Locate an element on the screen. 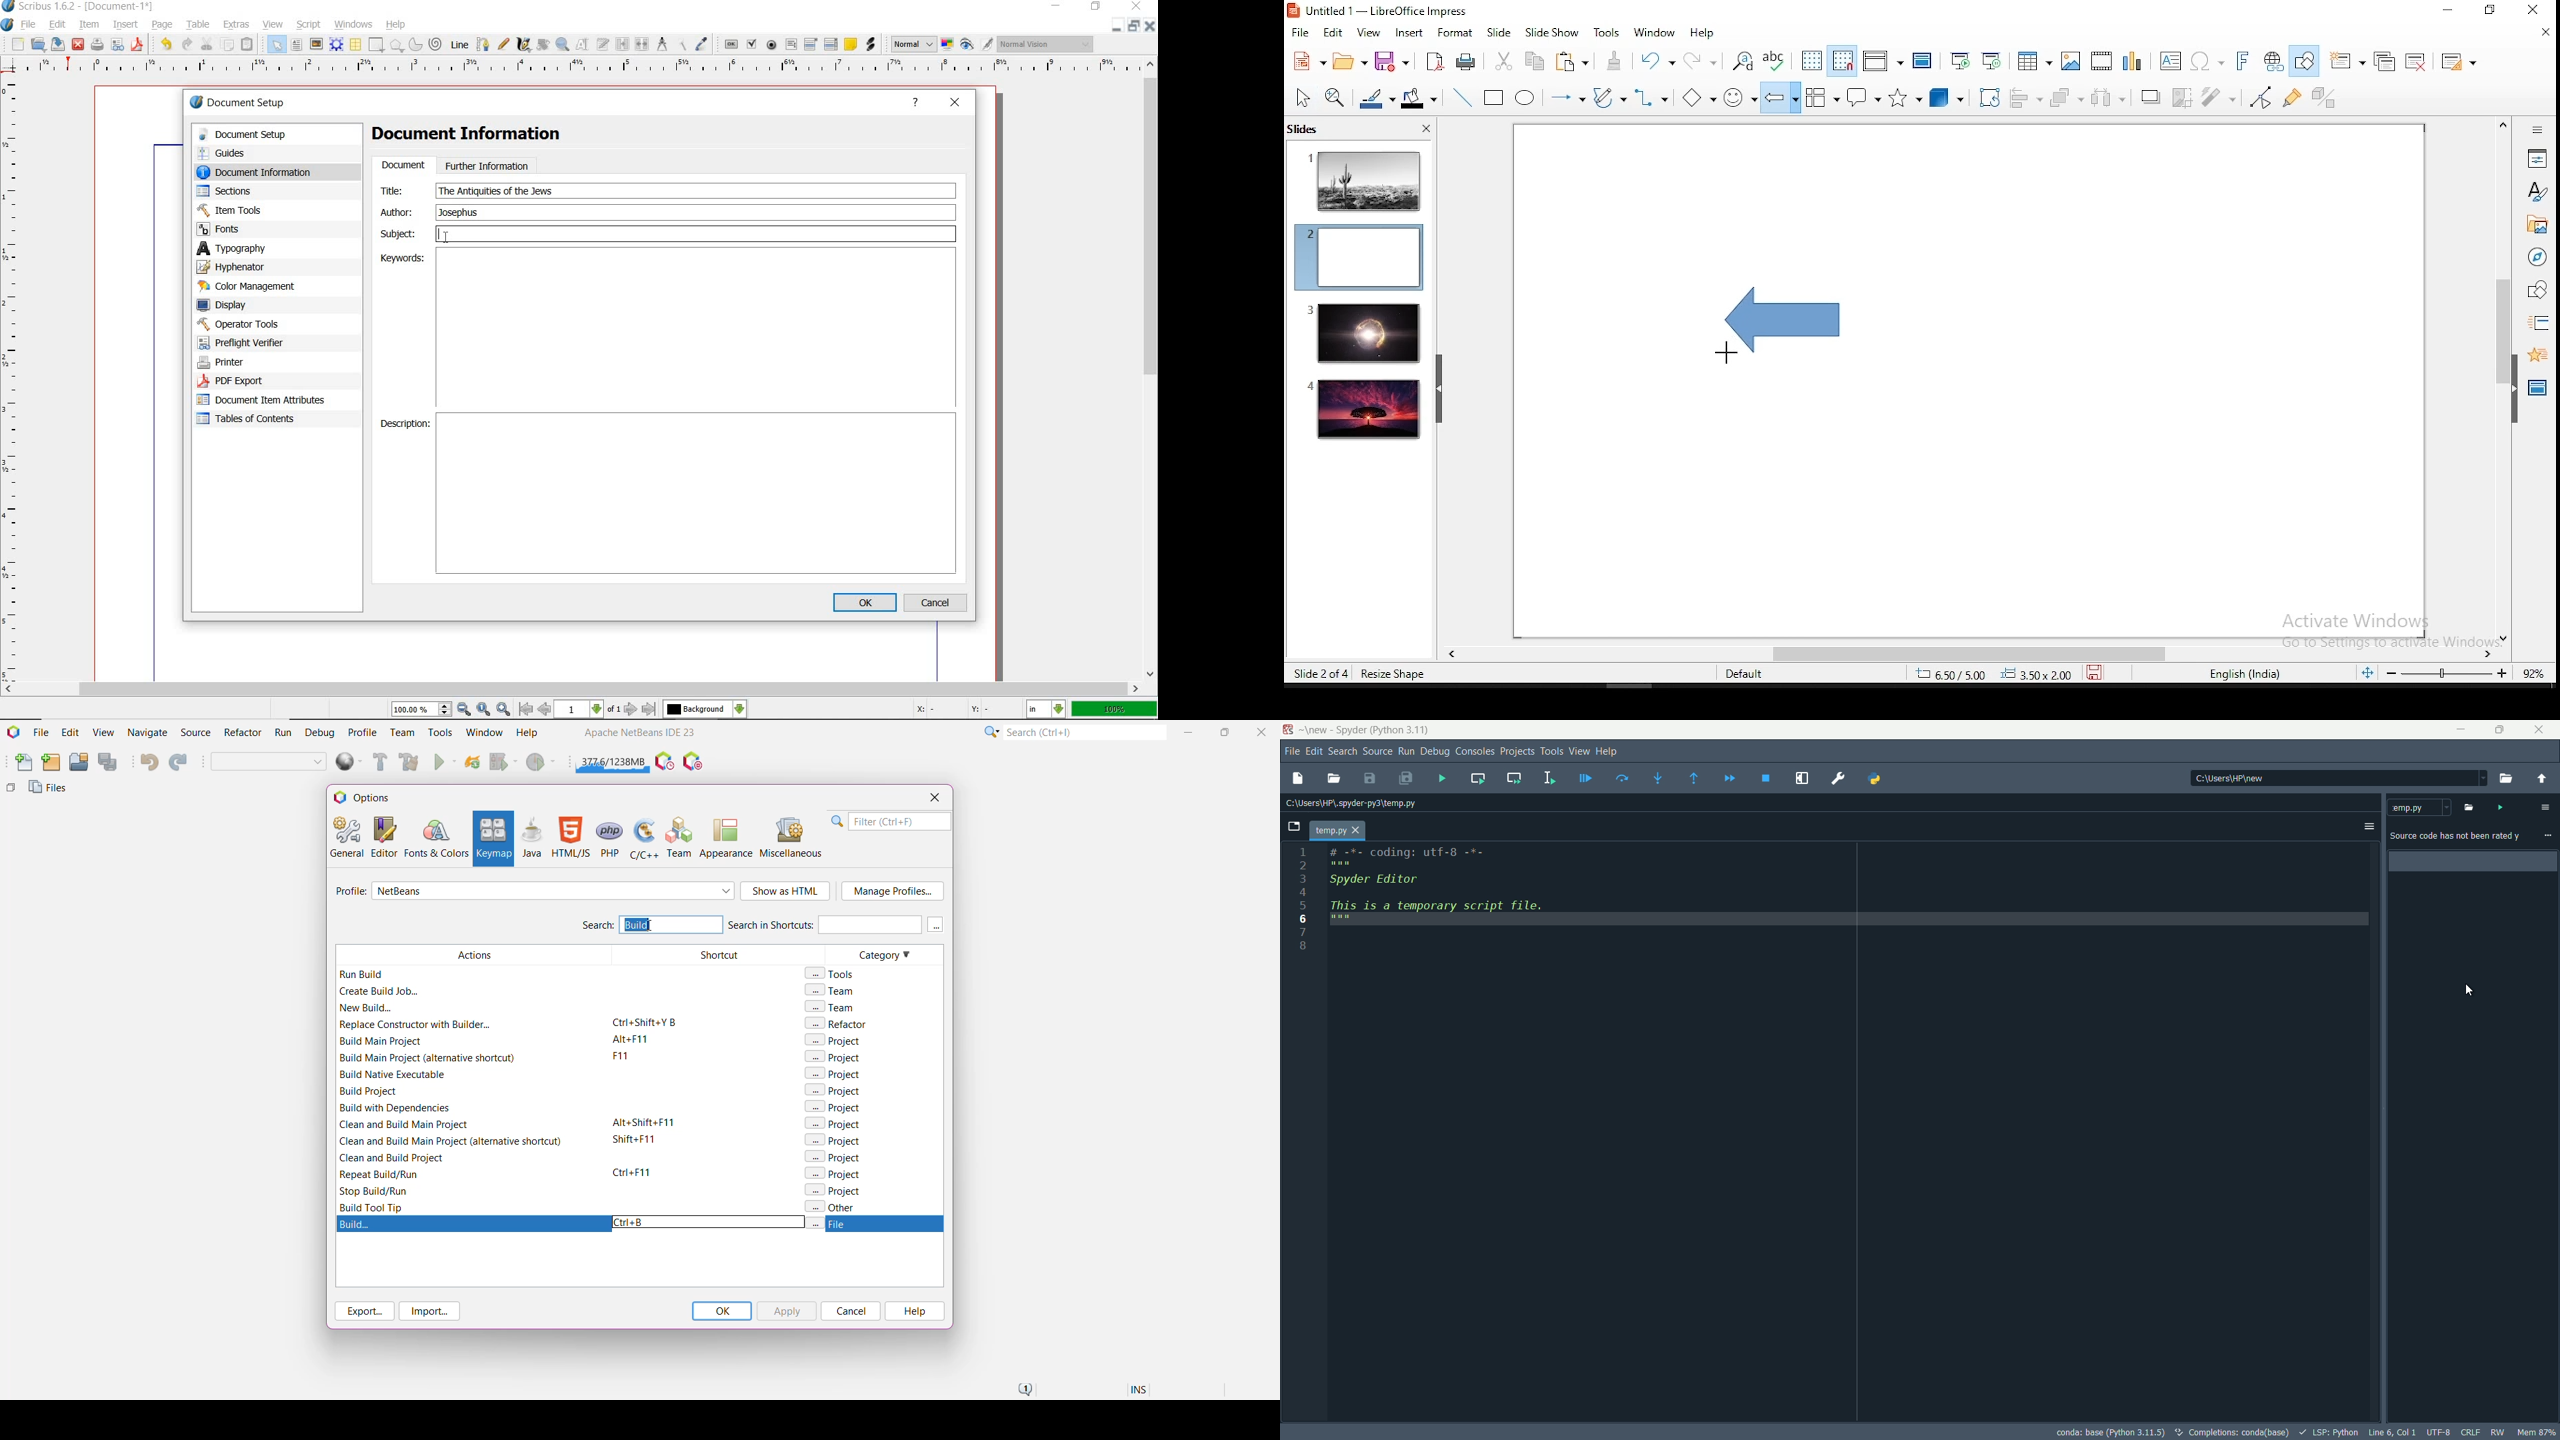  document setup is located at coordinates (239, 102).